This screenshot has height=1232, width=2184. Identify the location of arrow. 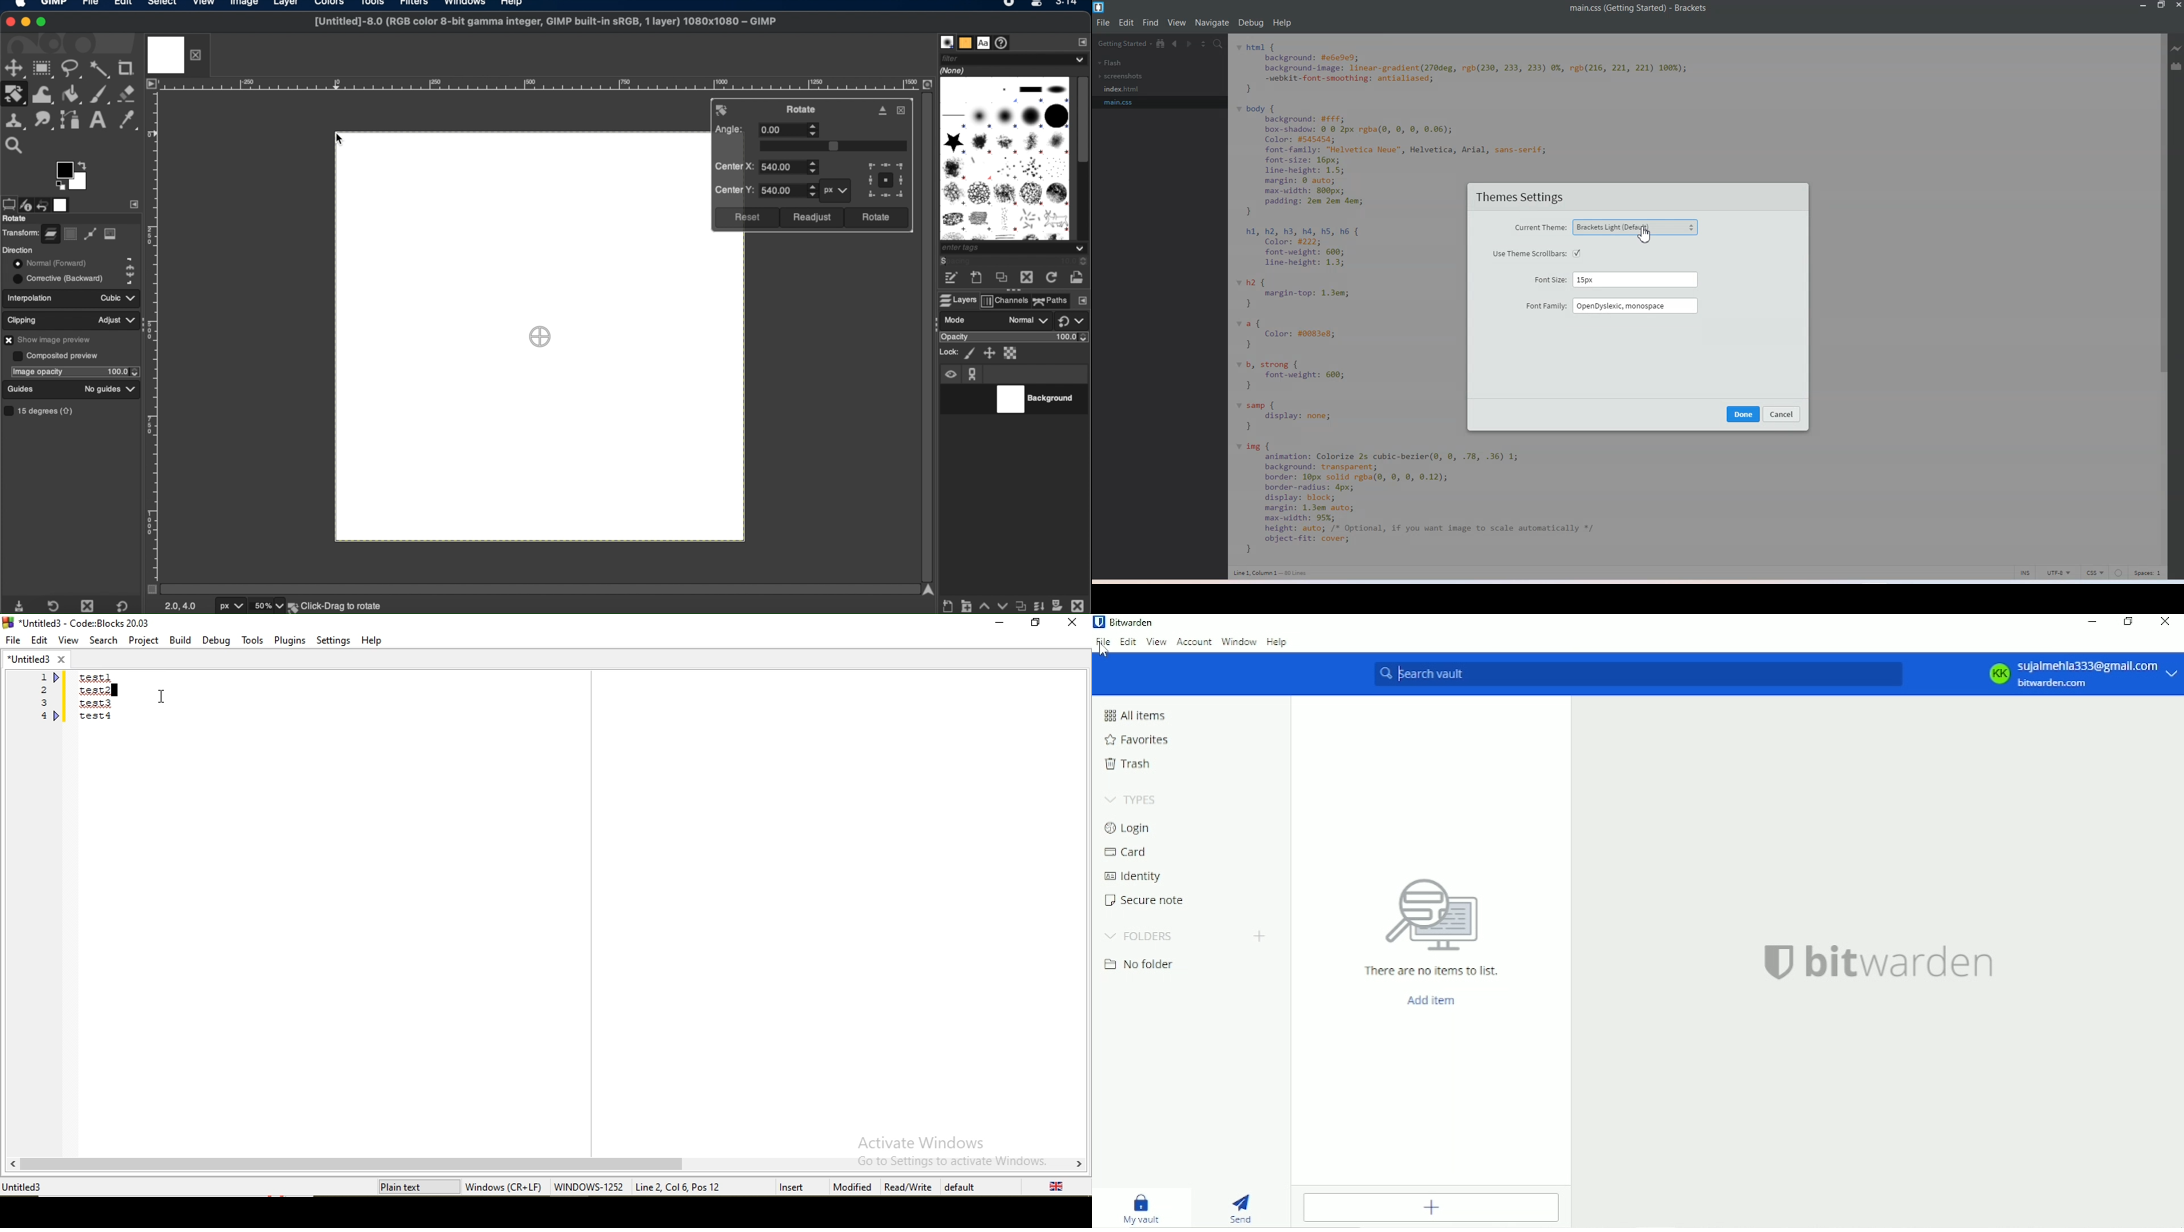
(84, 163).